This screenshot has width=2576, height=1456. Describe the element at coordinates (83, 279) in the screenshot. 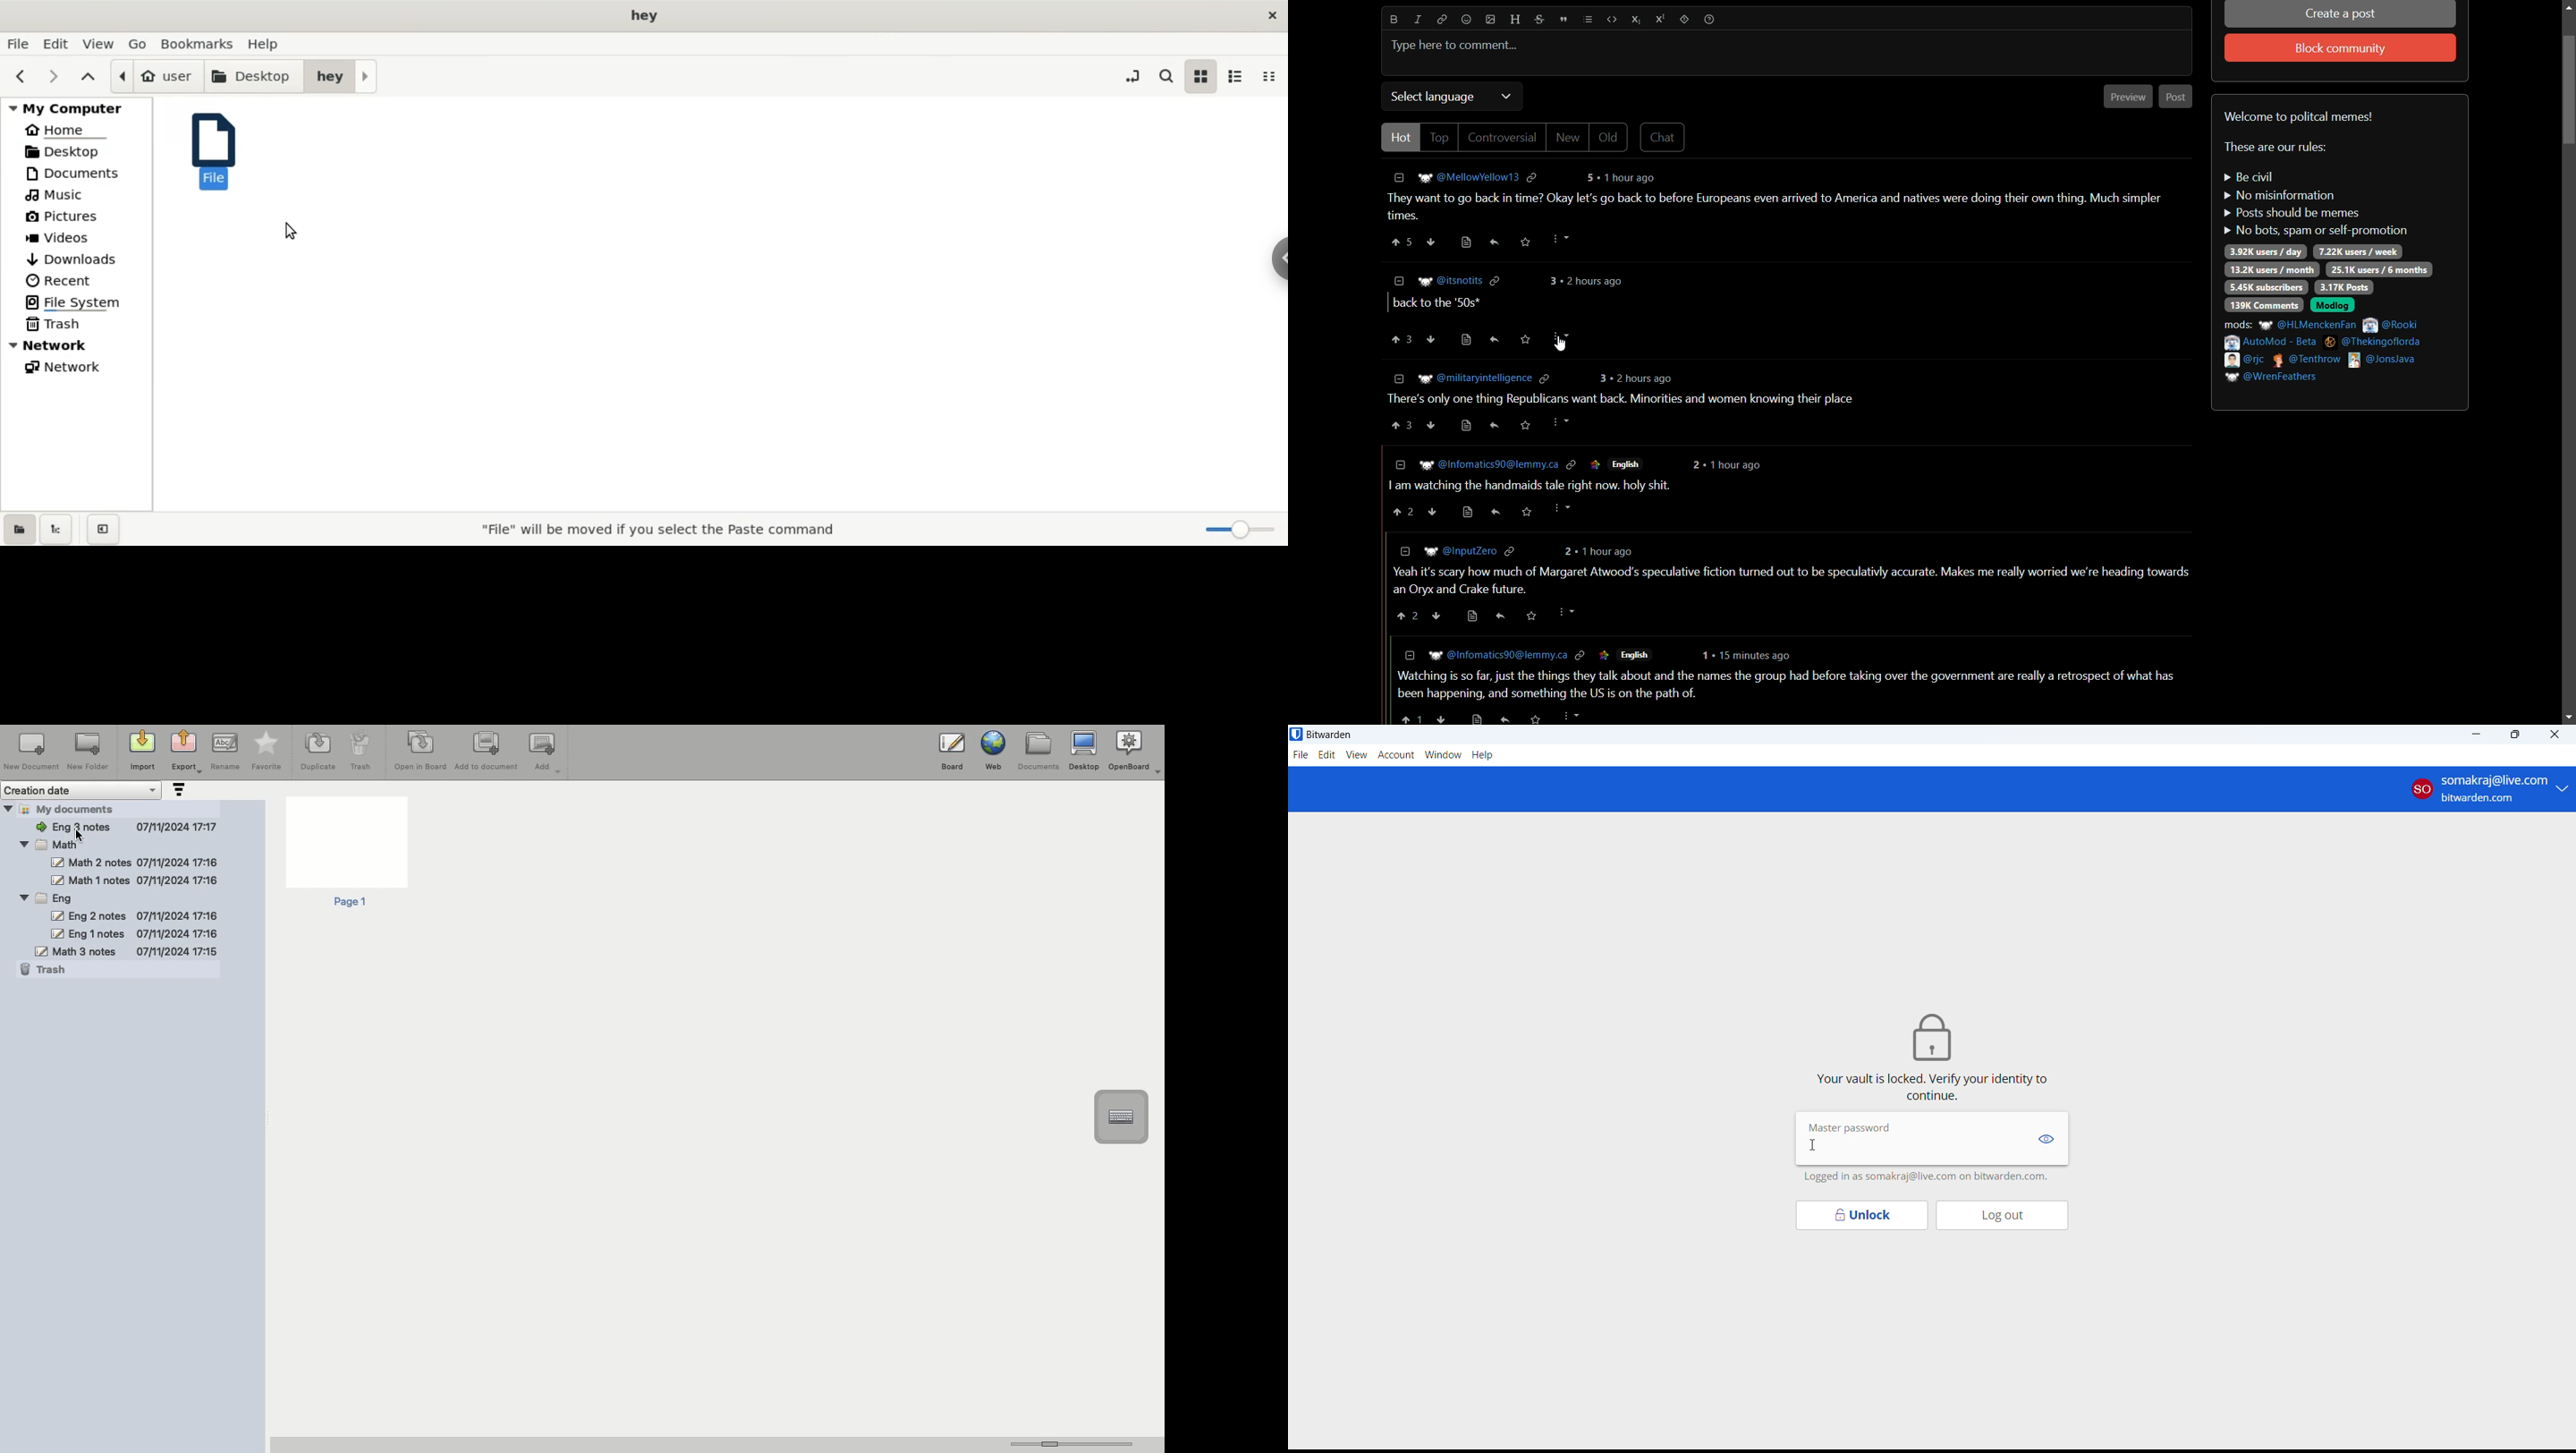

I see `recent` at that location.